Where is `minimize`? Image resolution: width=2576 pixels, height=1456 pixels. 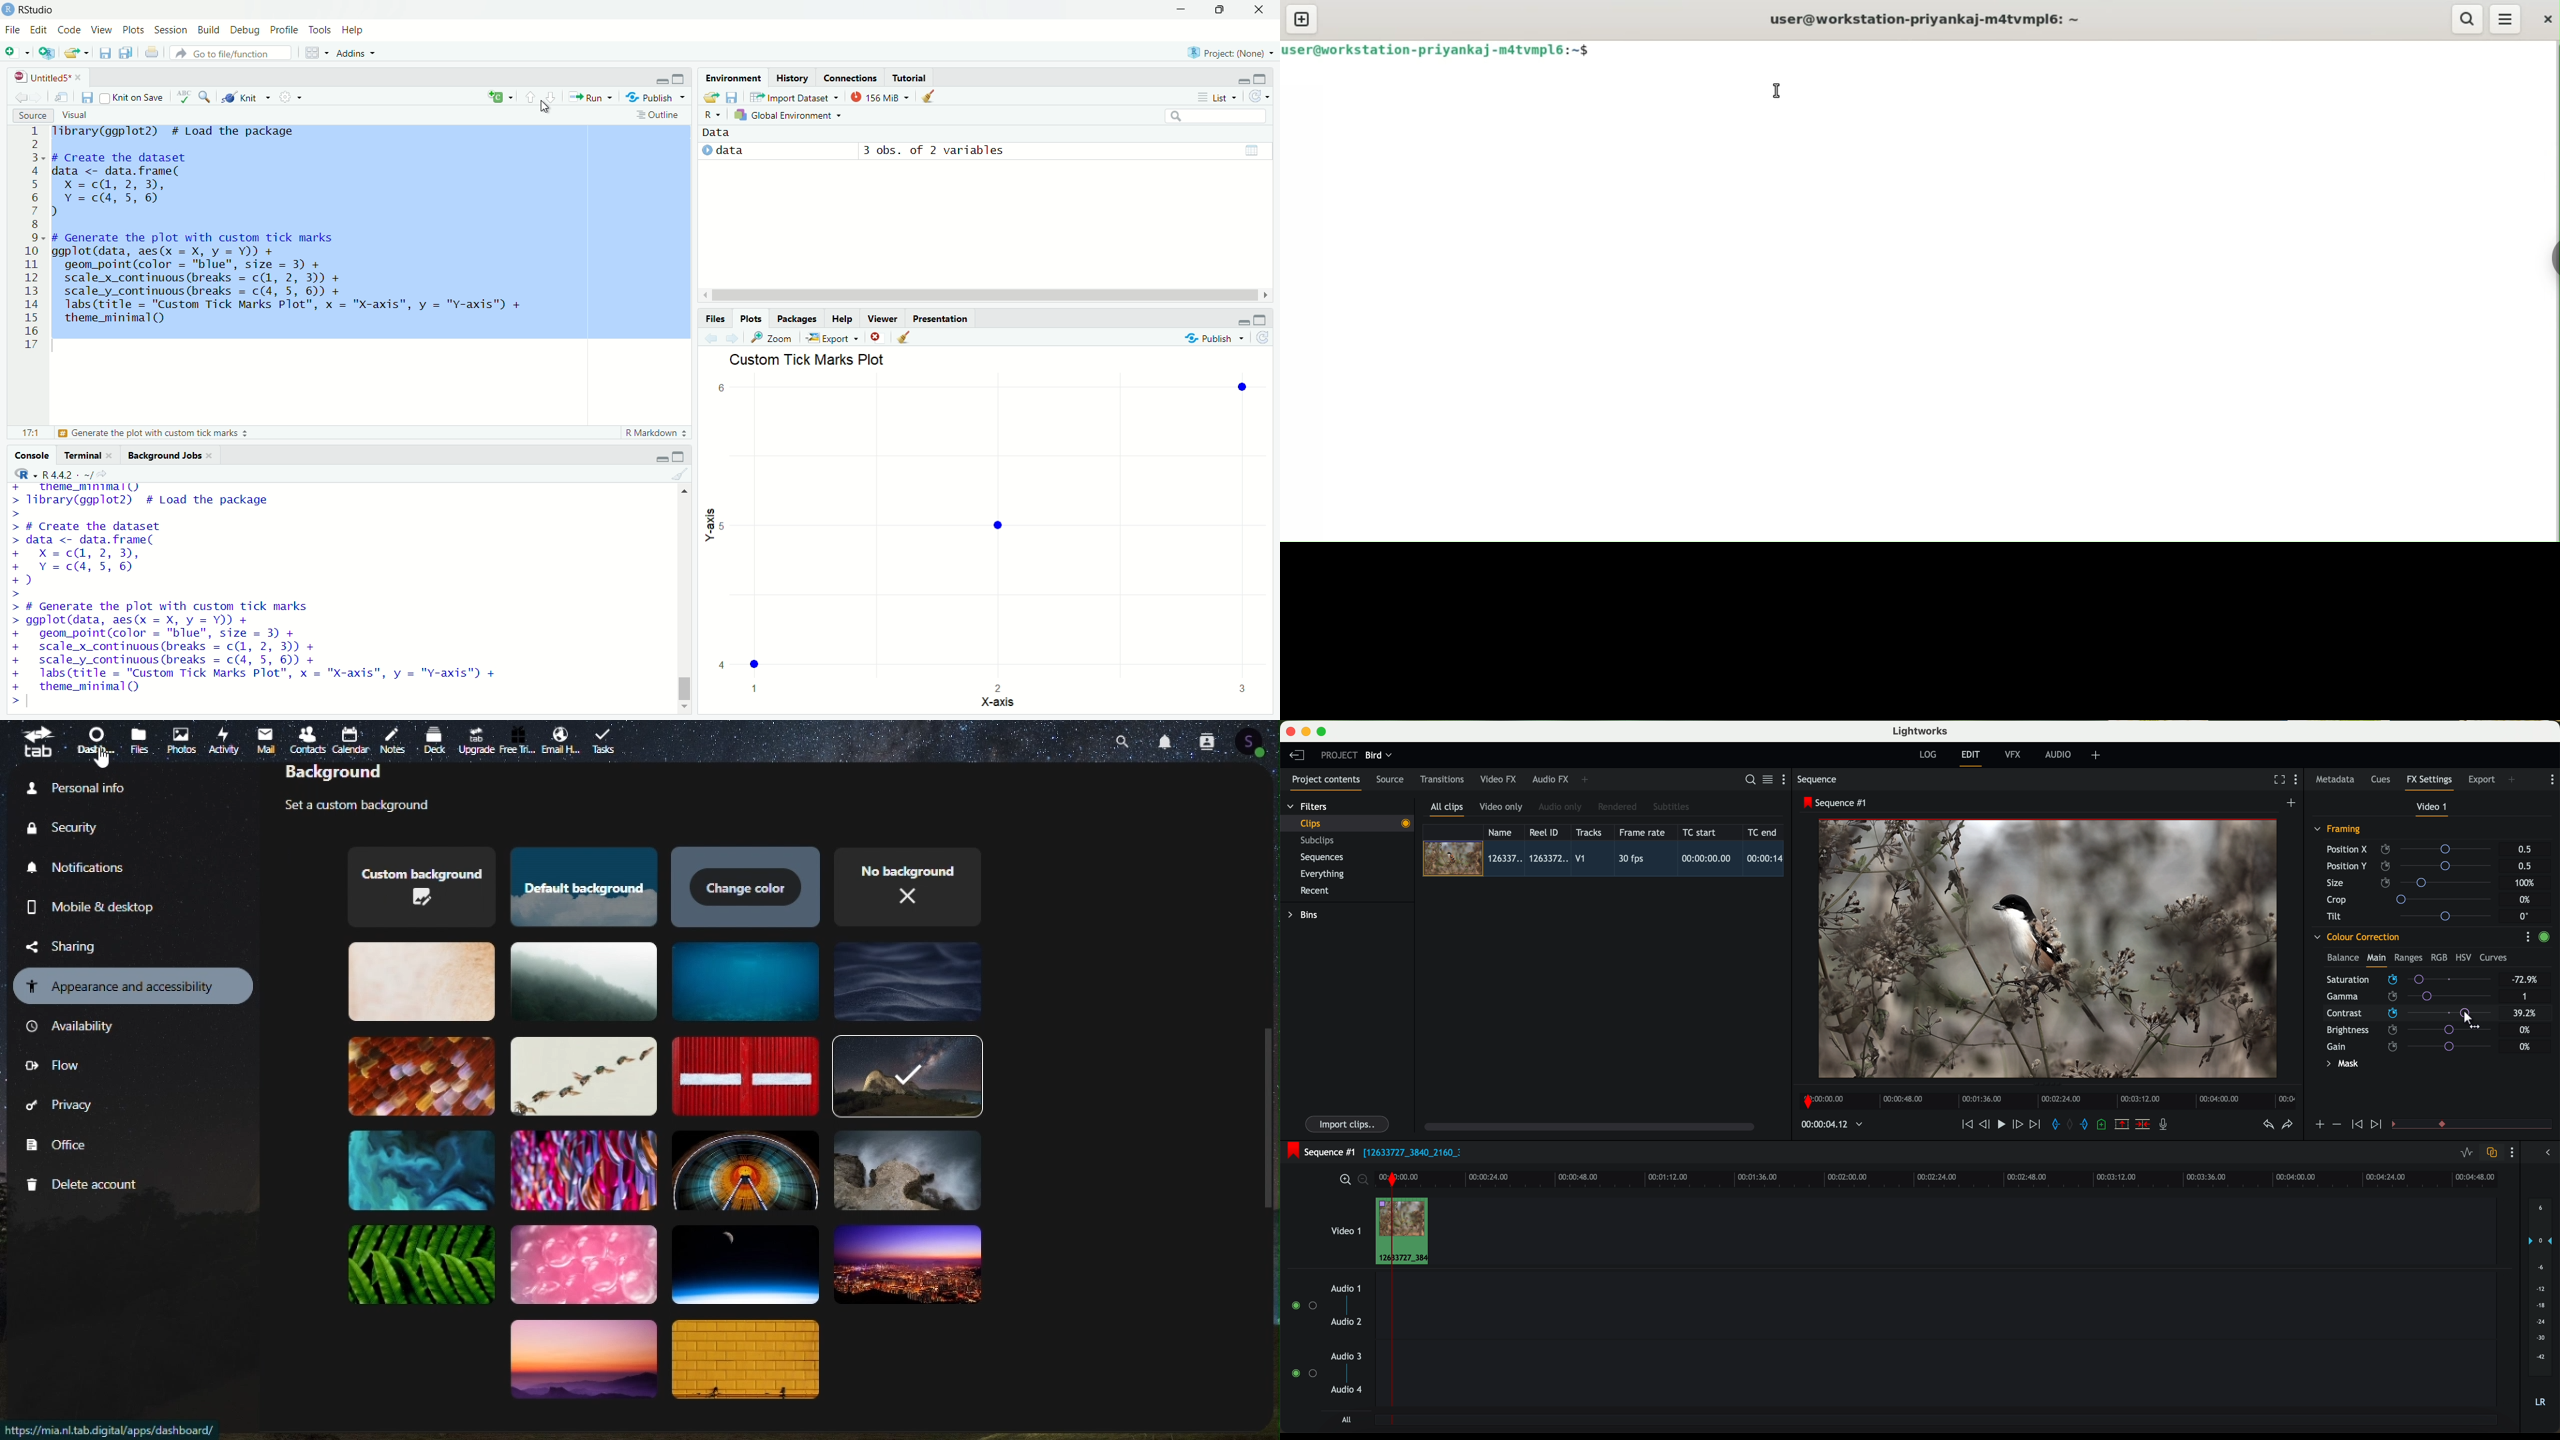 minimize is located at coordinates (654, 455).